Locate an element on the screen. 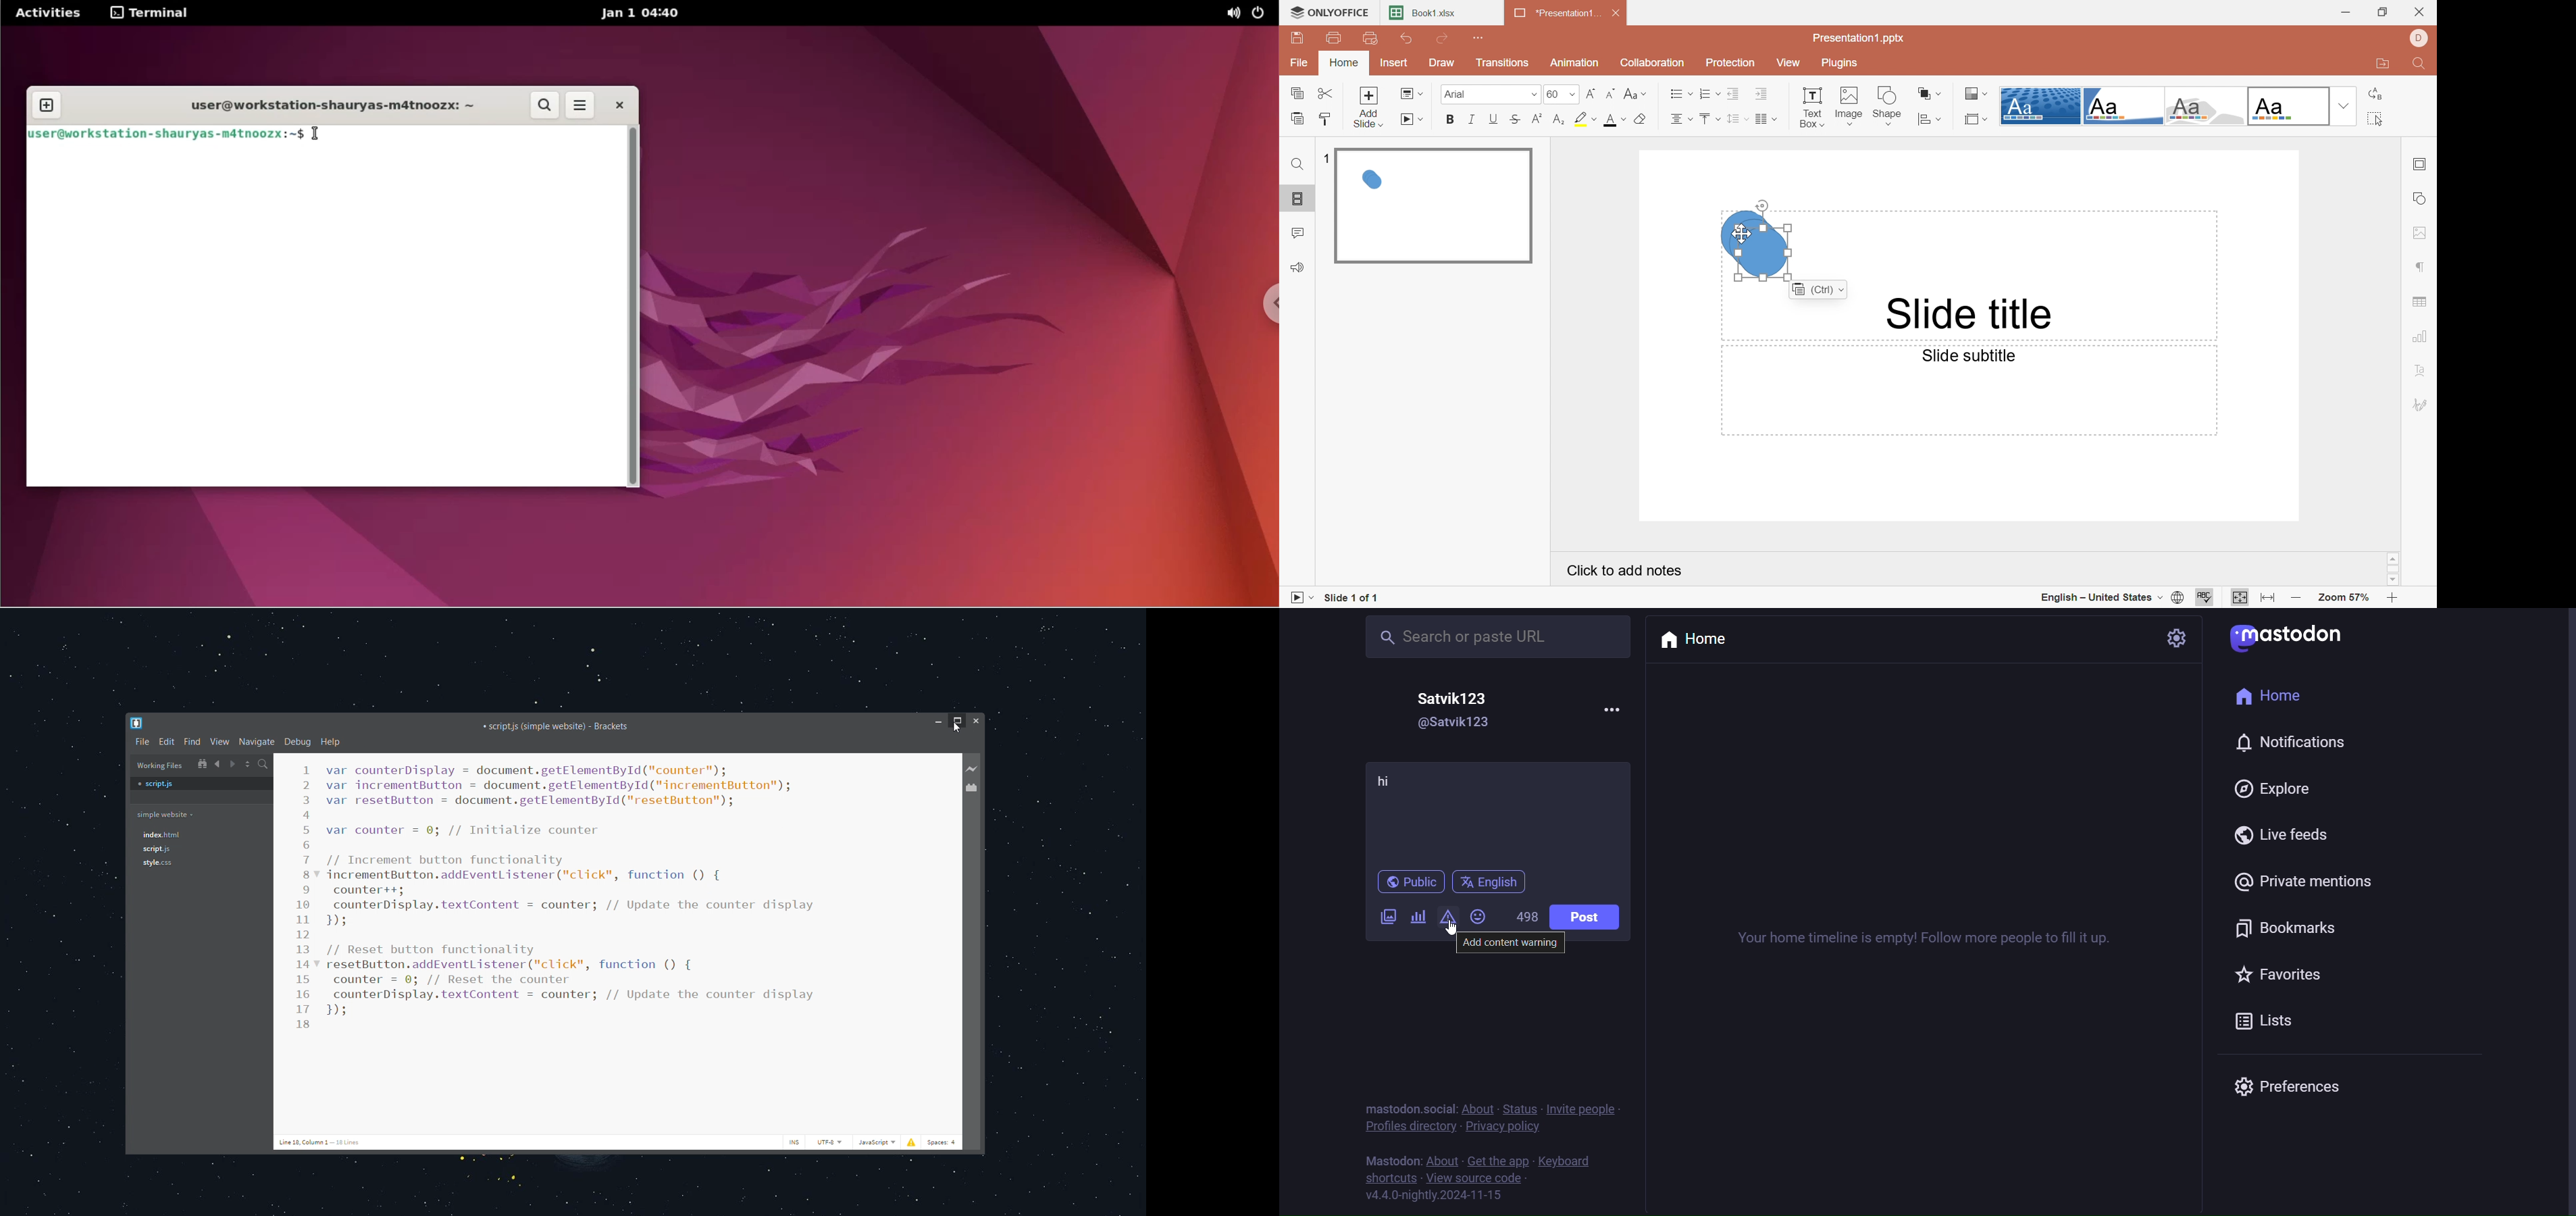  Collaboration is located at coordinates (1652, 62).